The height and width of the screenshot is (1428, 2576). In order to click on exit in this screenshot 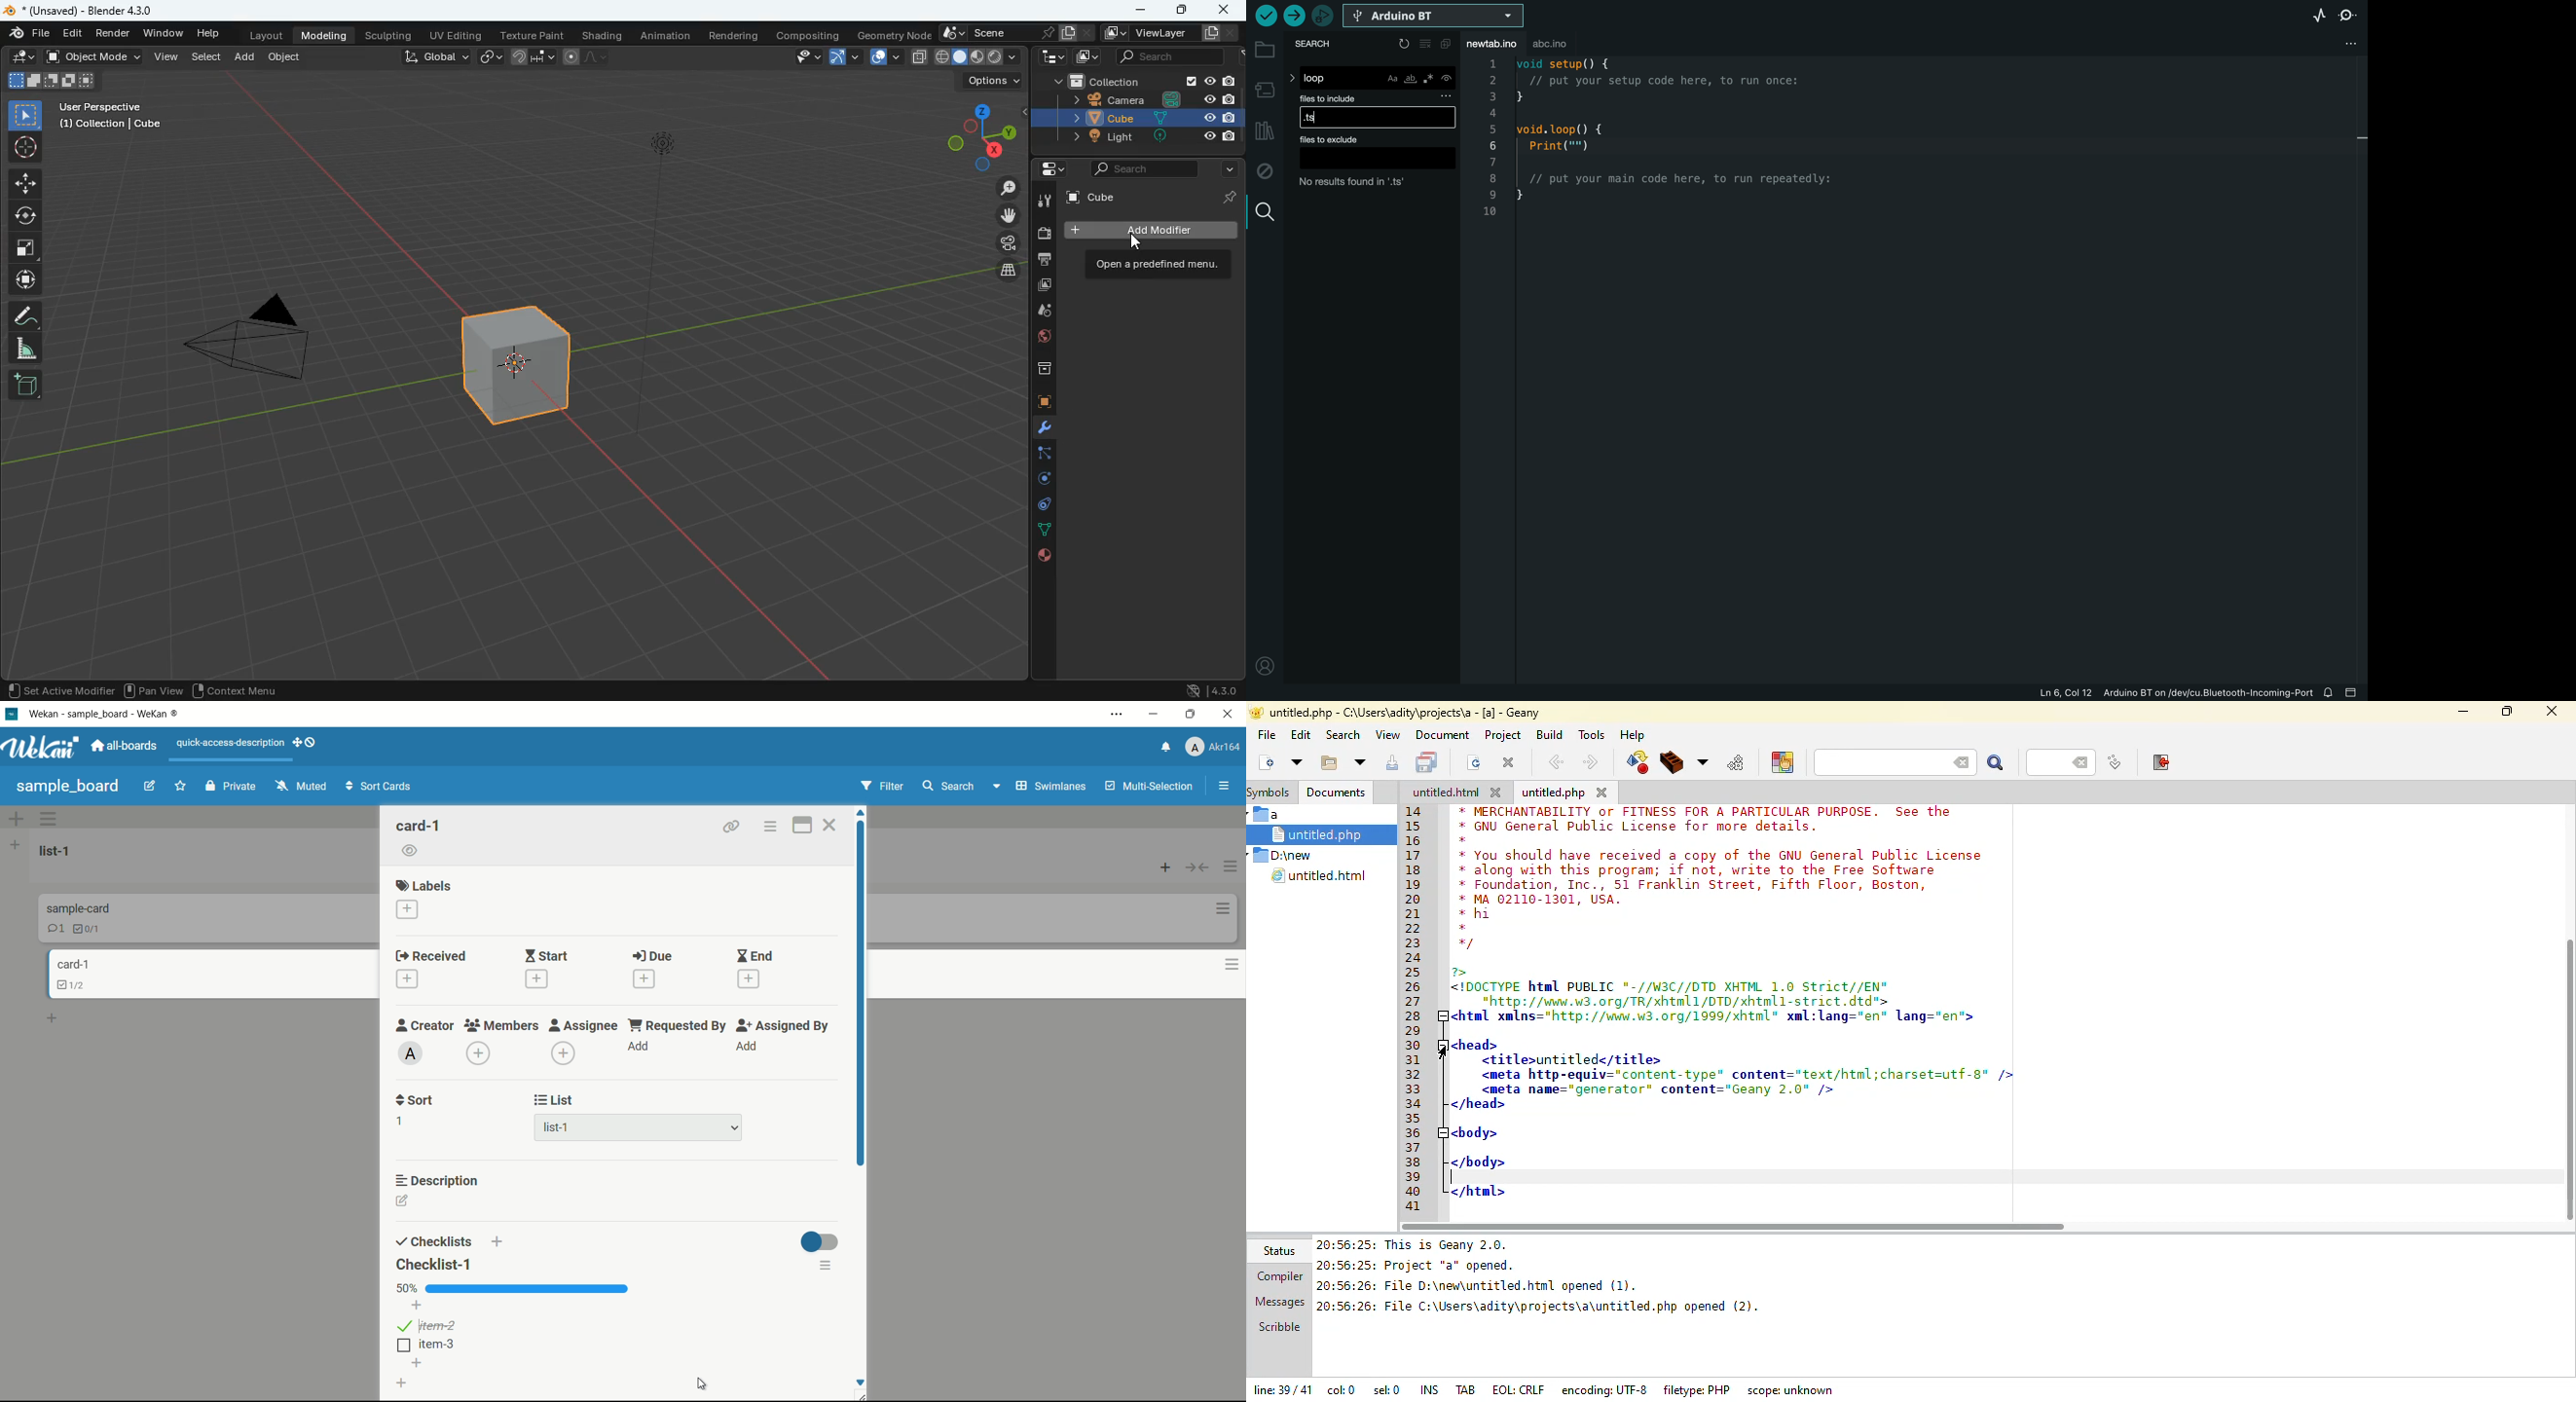, I will do `click(2162, 763)`.